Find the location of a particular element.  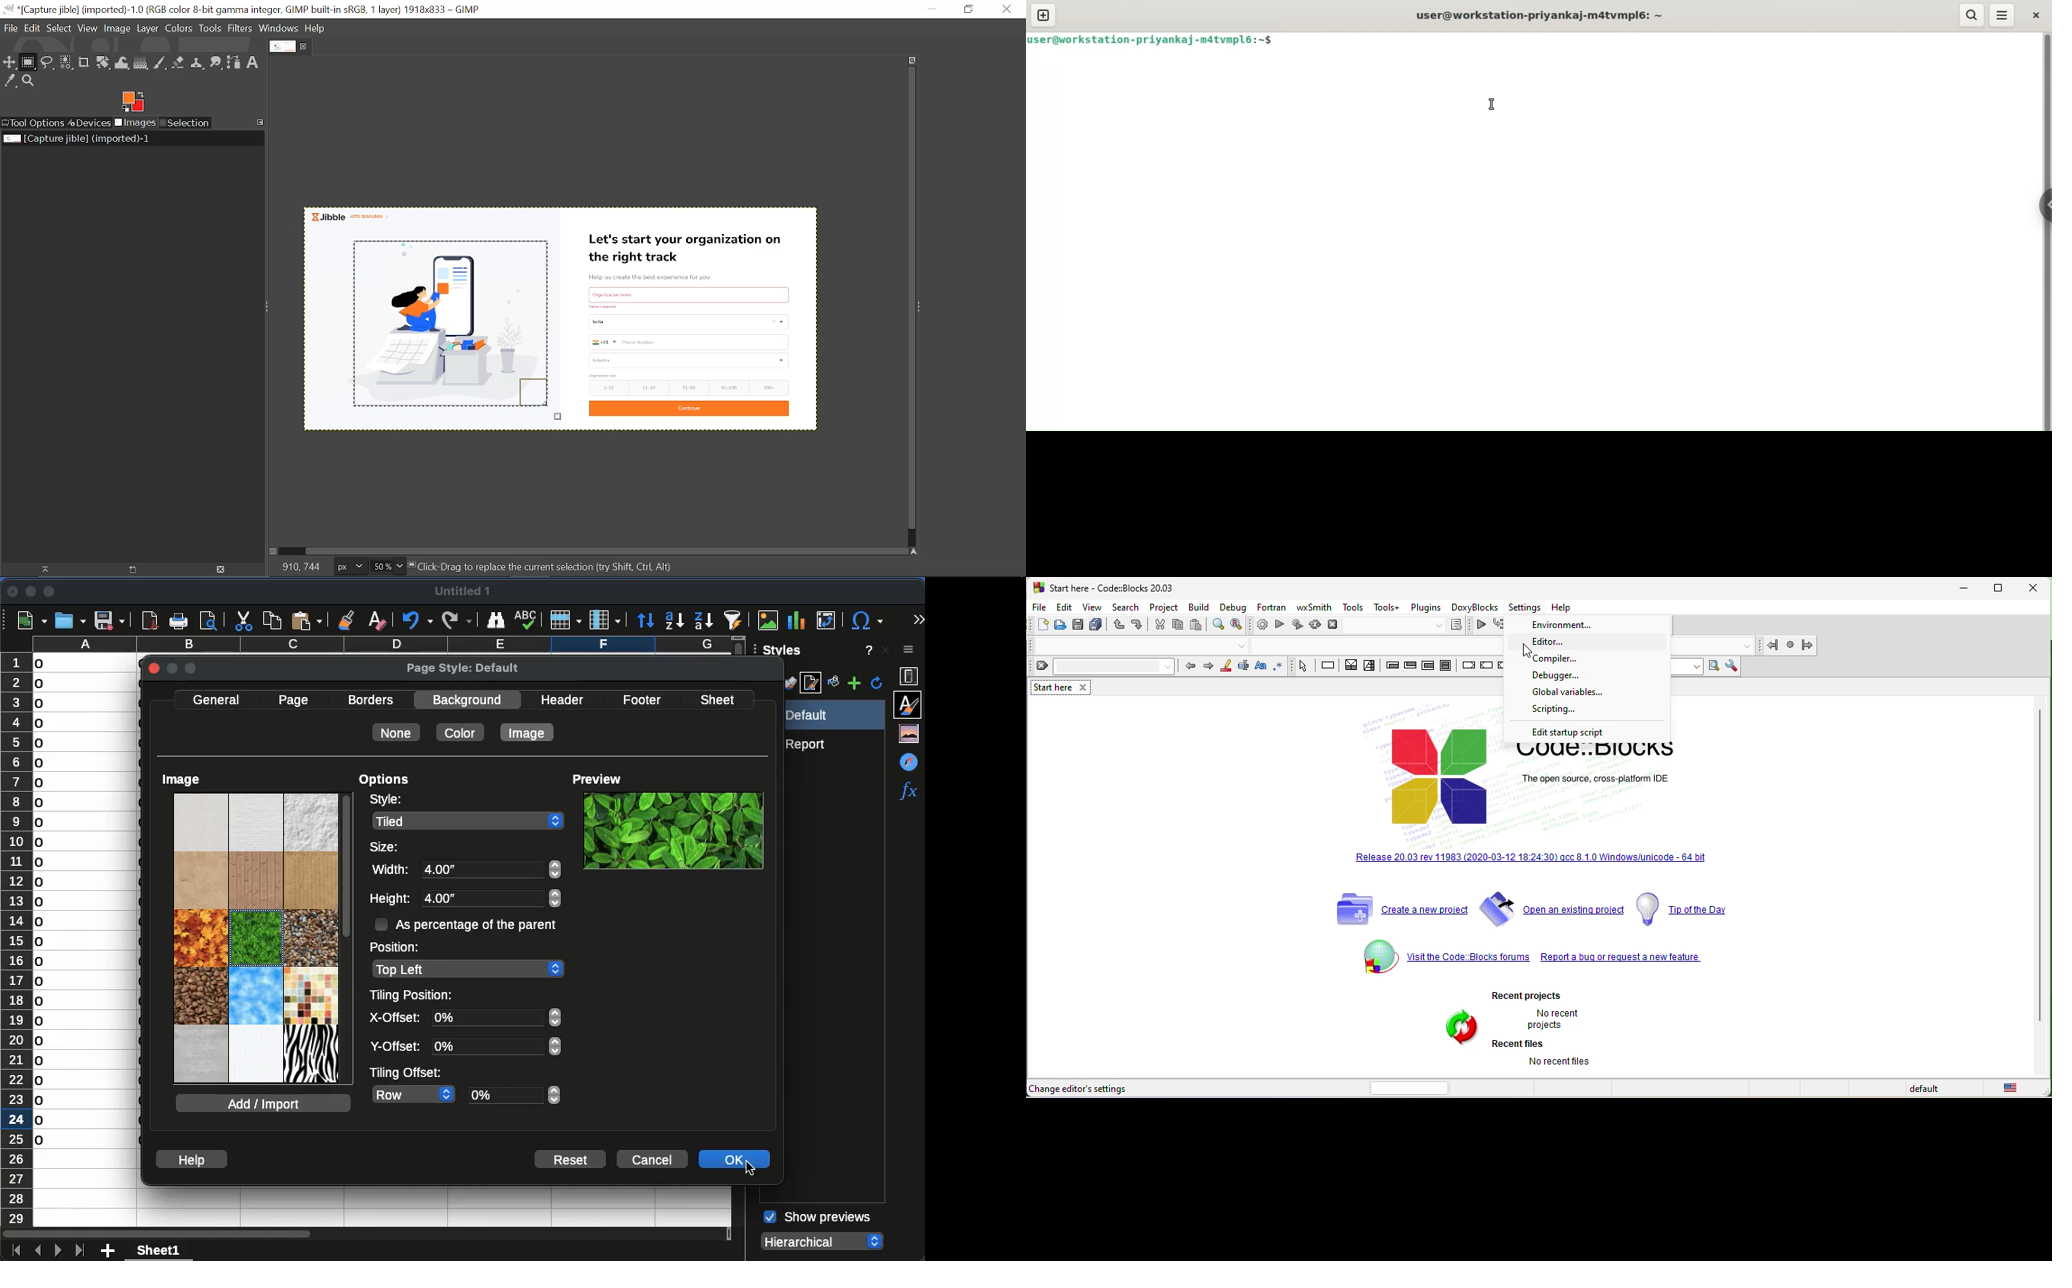

print is located at coordinates (179, 621).